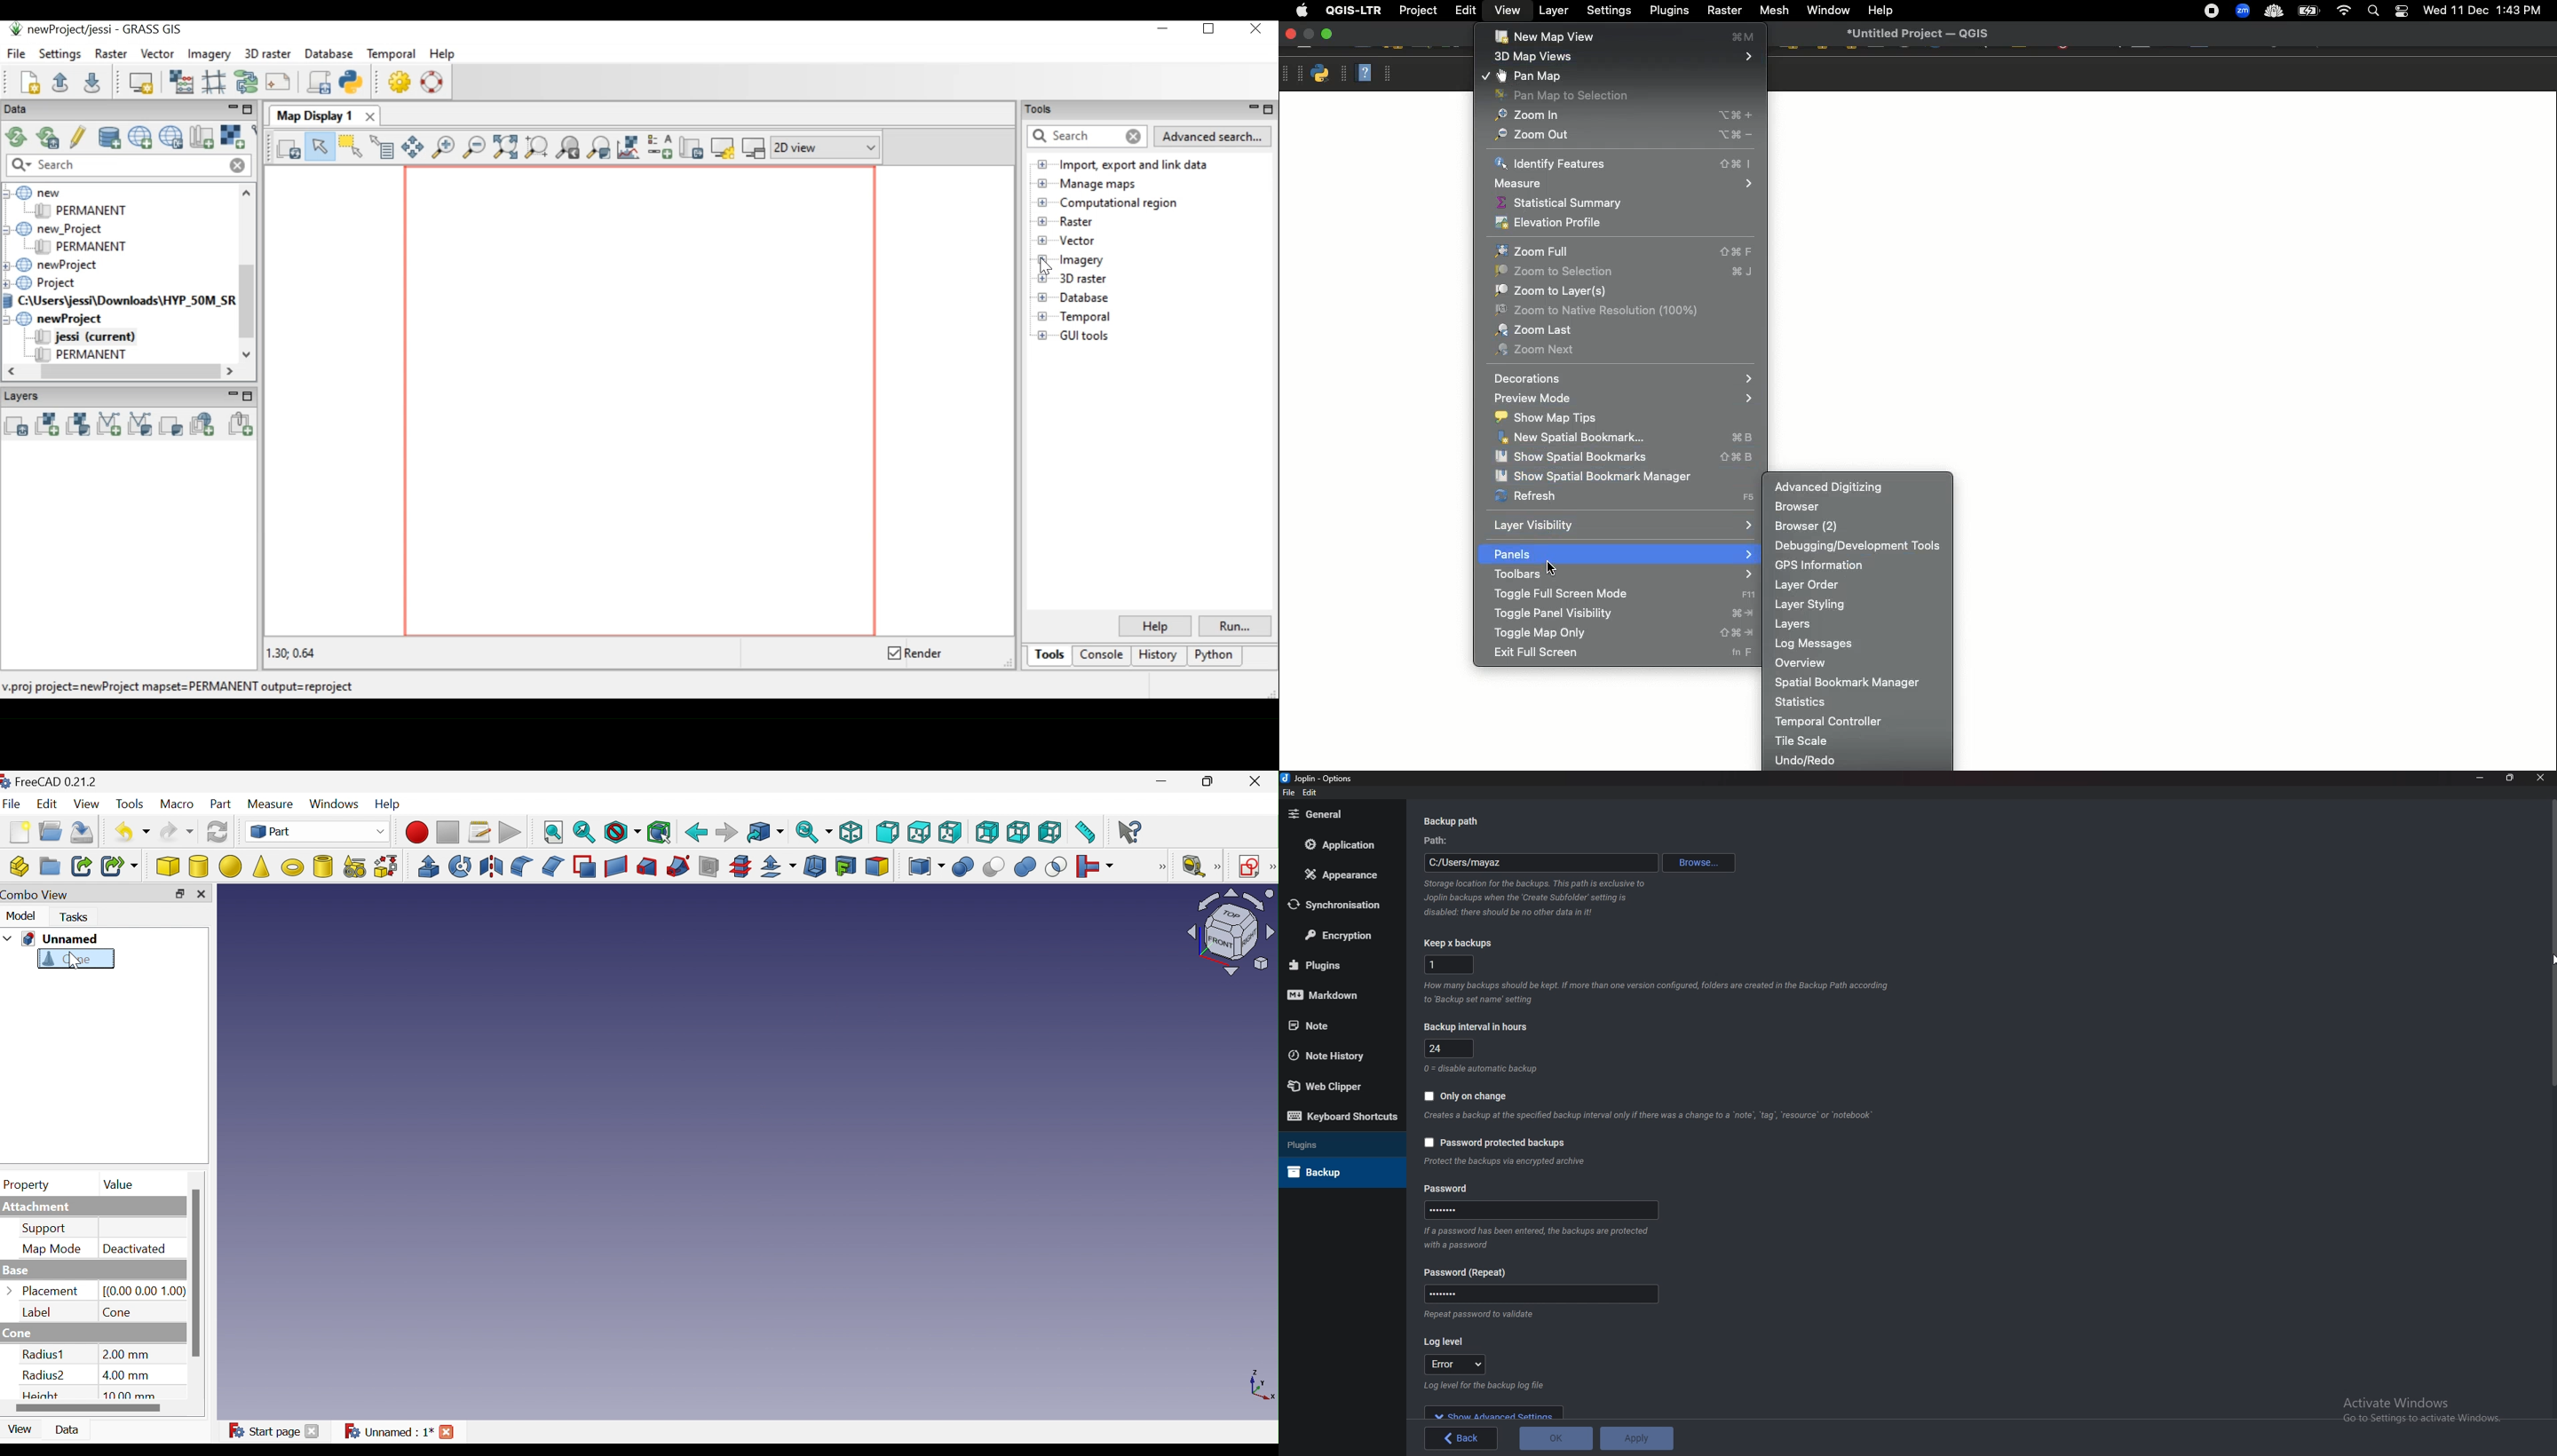 The width and height of the screenshot is (2576, 1456). I want to click on Rear, so click(987, 832).